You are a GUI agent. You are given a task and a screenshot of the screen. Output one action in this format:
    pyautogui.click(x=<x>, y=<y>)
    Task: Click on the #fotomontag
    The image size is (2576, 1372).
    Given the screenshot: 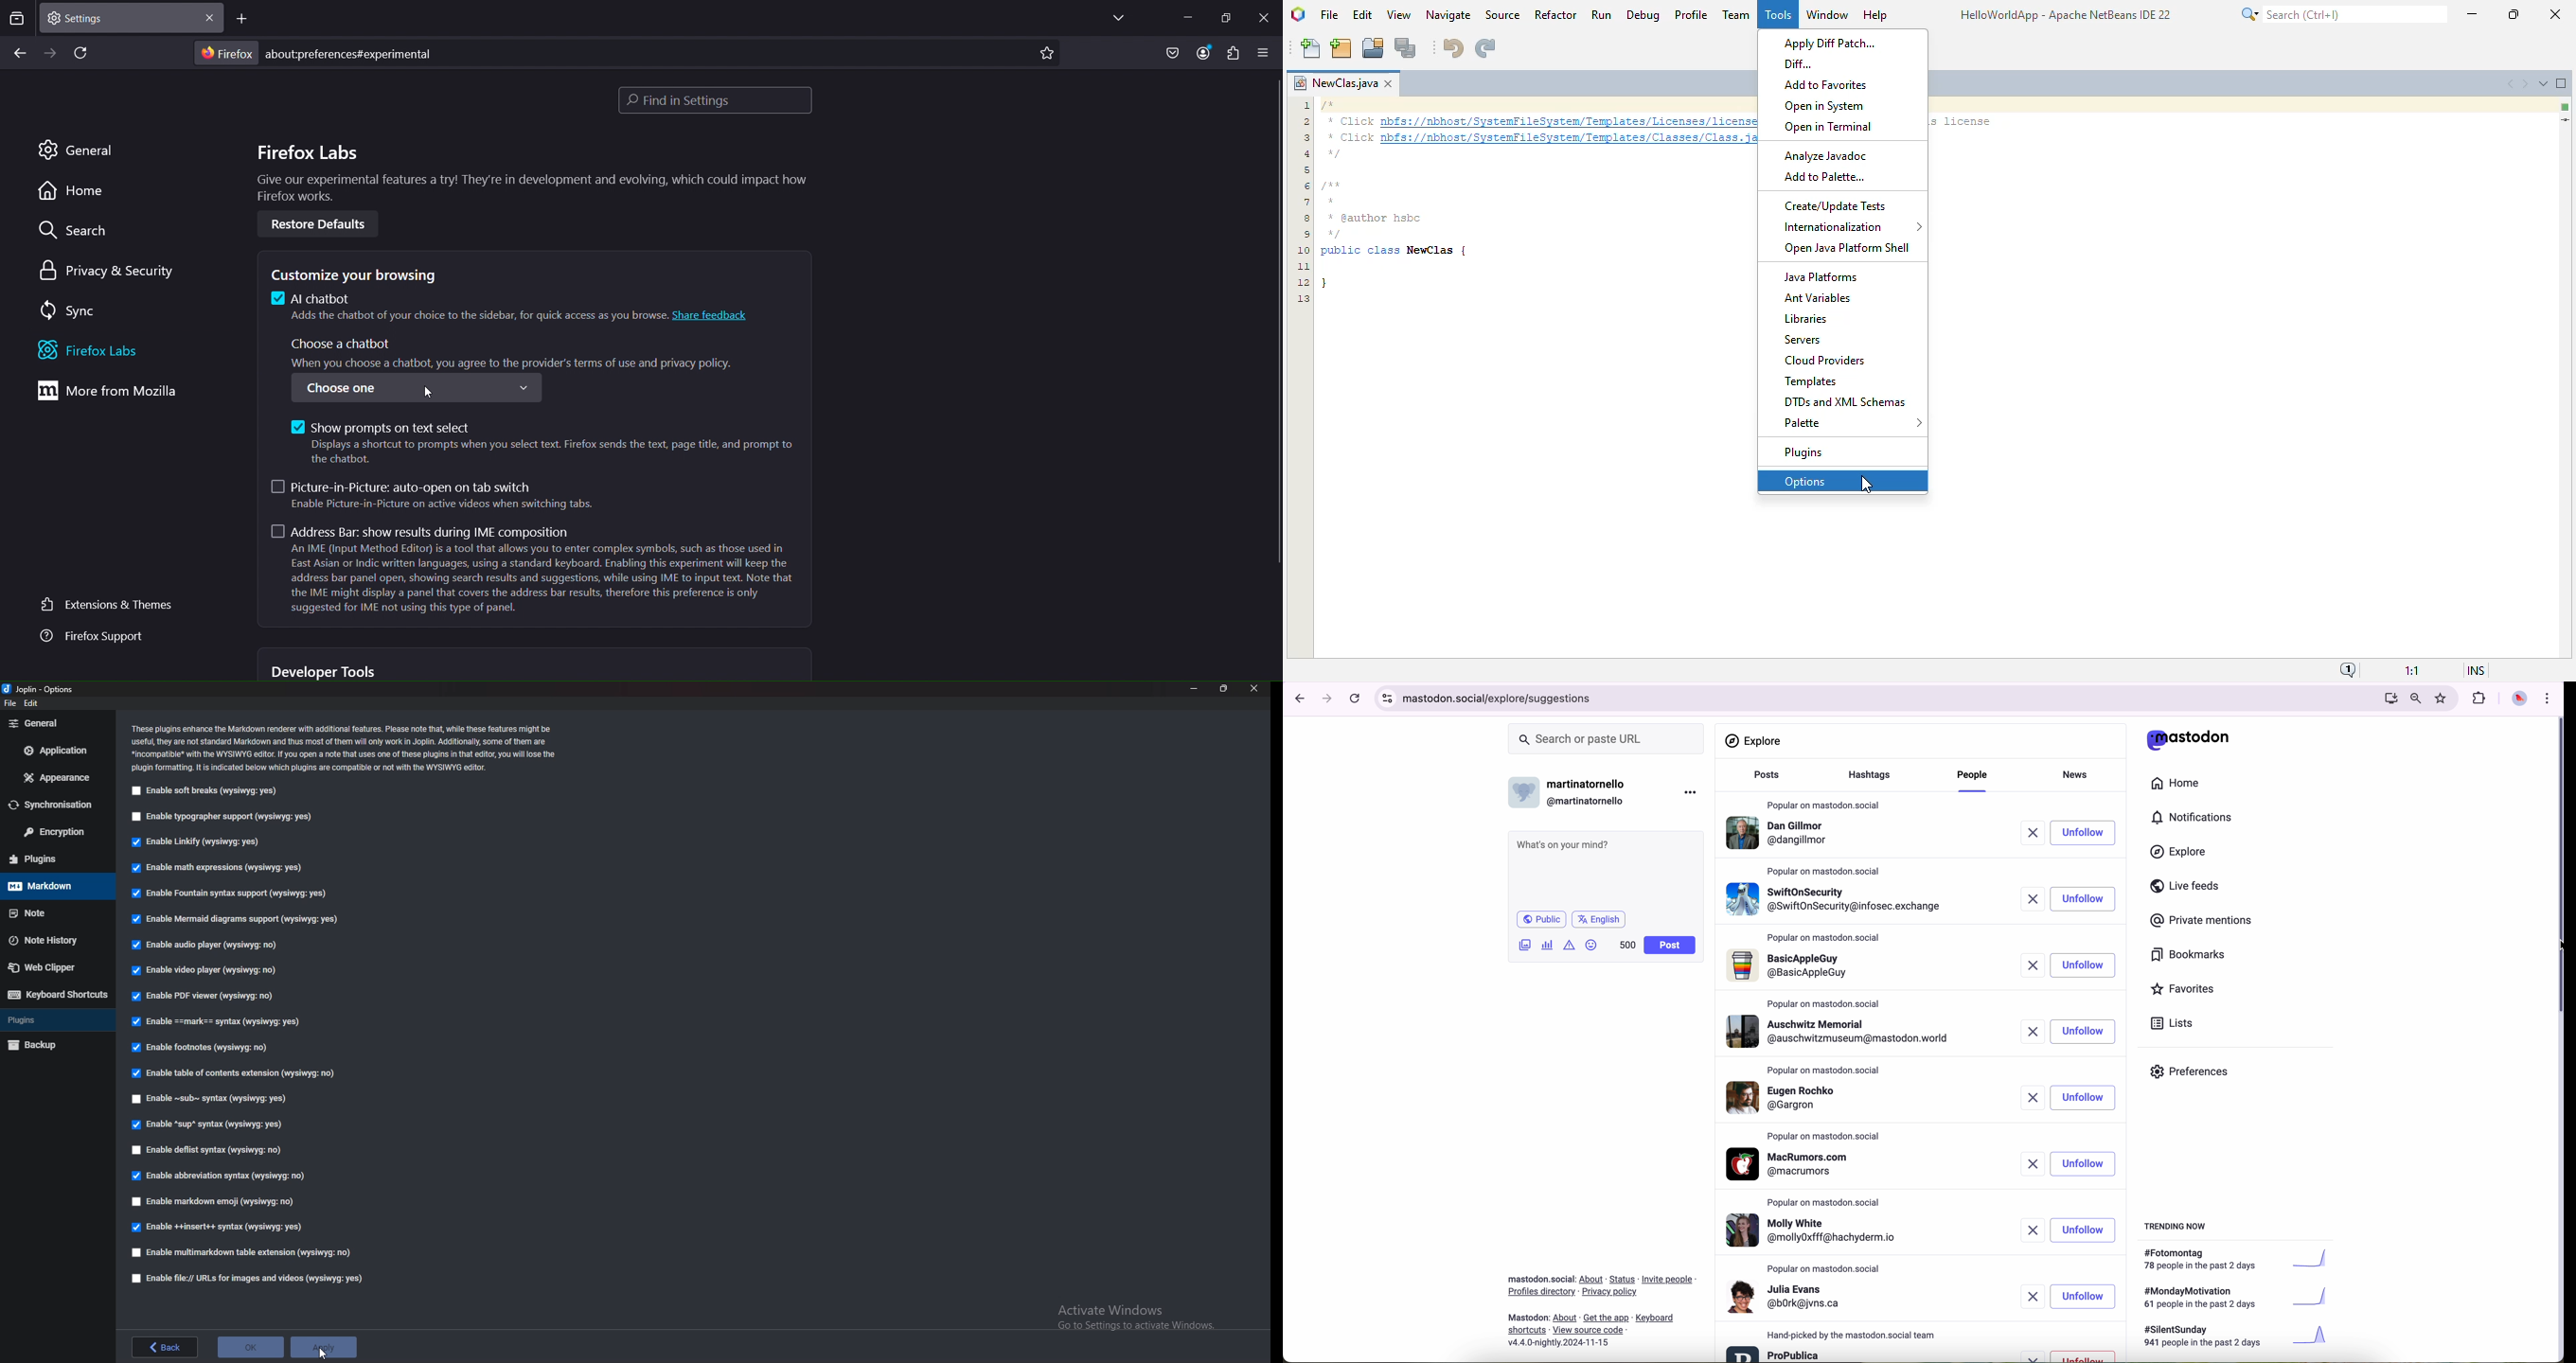 What is the action you would take?
    pyautogui.click(x=2243, y=1260)
    